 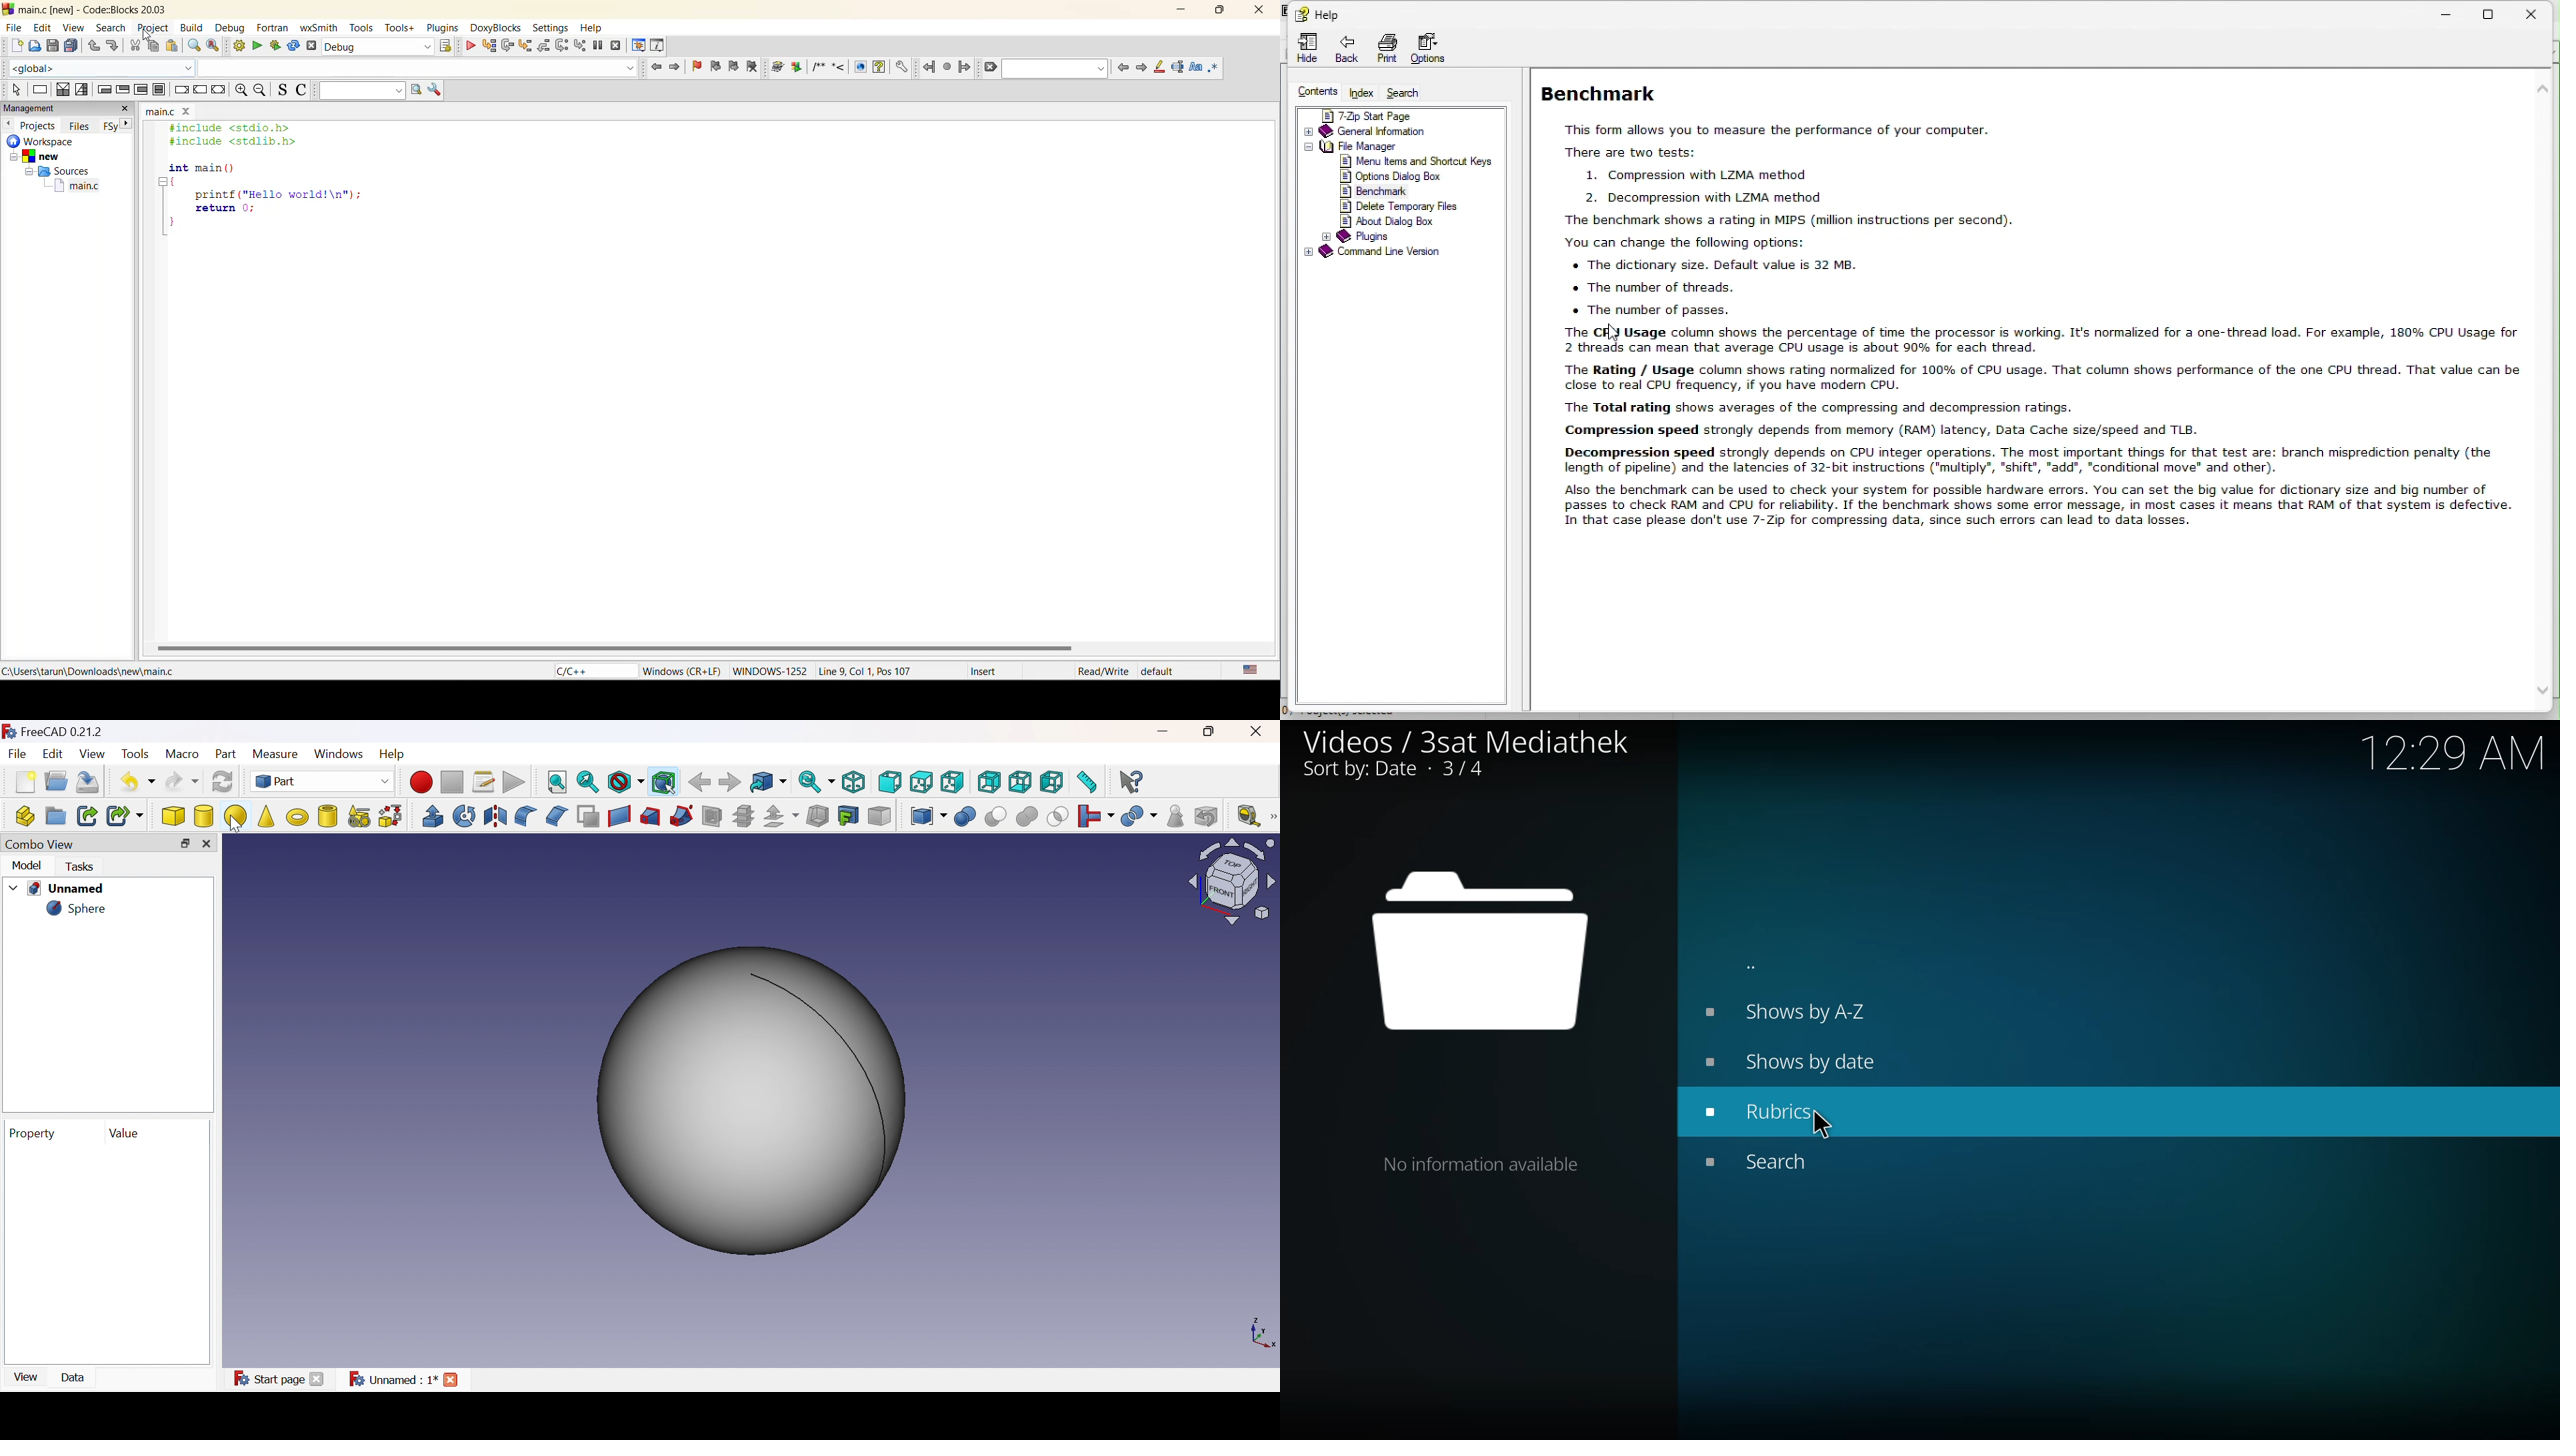 What do you see at coordinates (314, 46) in the screenshot?
I see `abort` at bounding box center [314, 46].